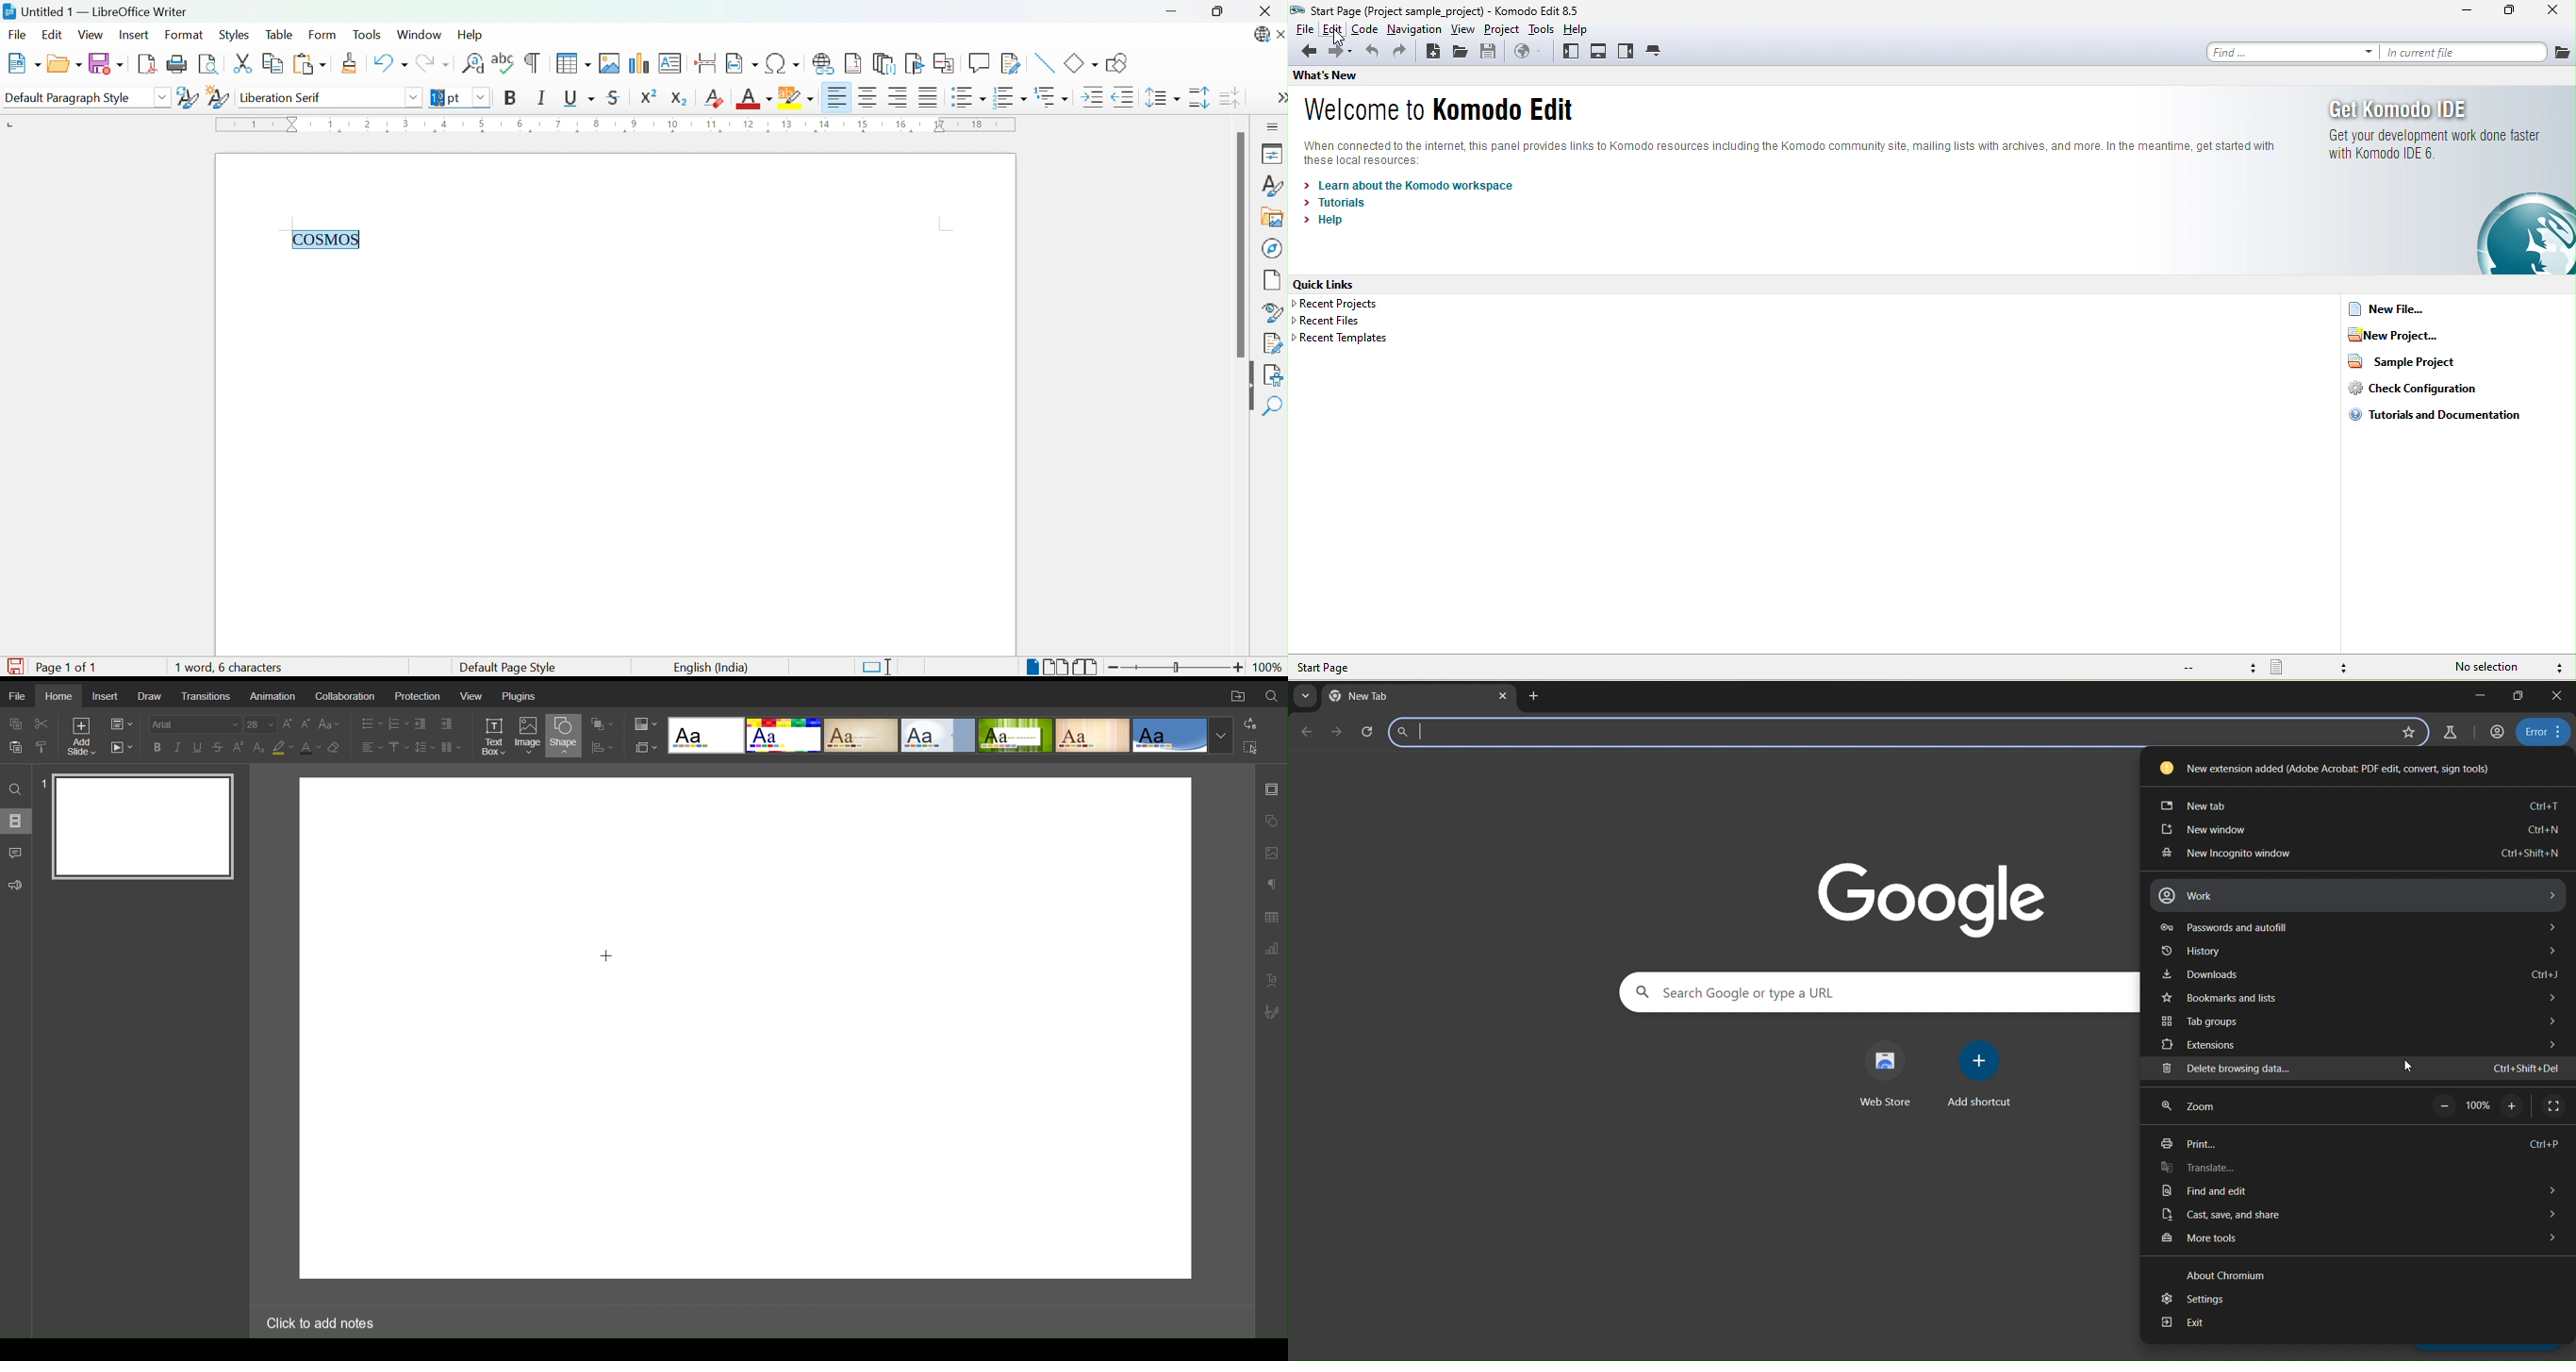  I want to click on Increase Paragraph Spacing, so click(1199, 99).